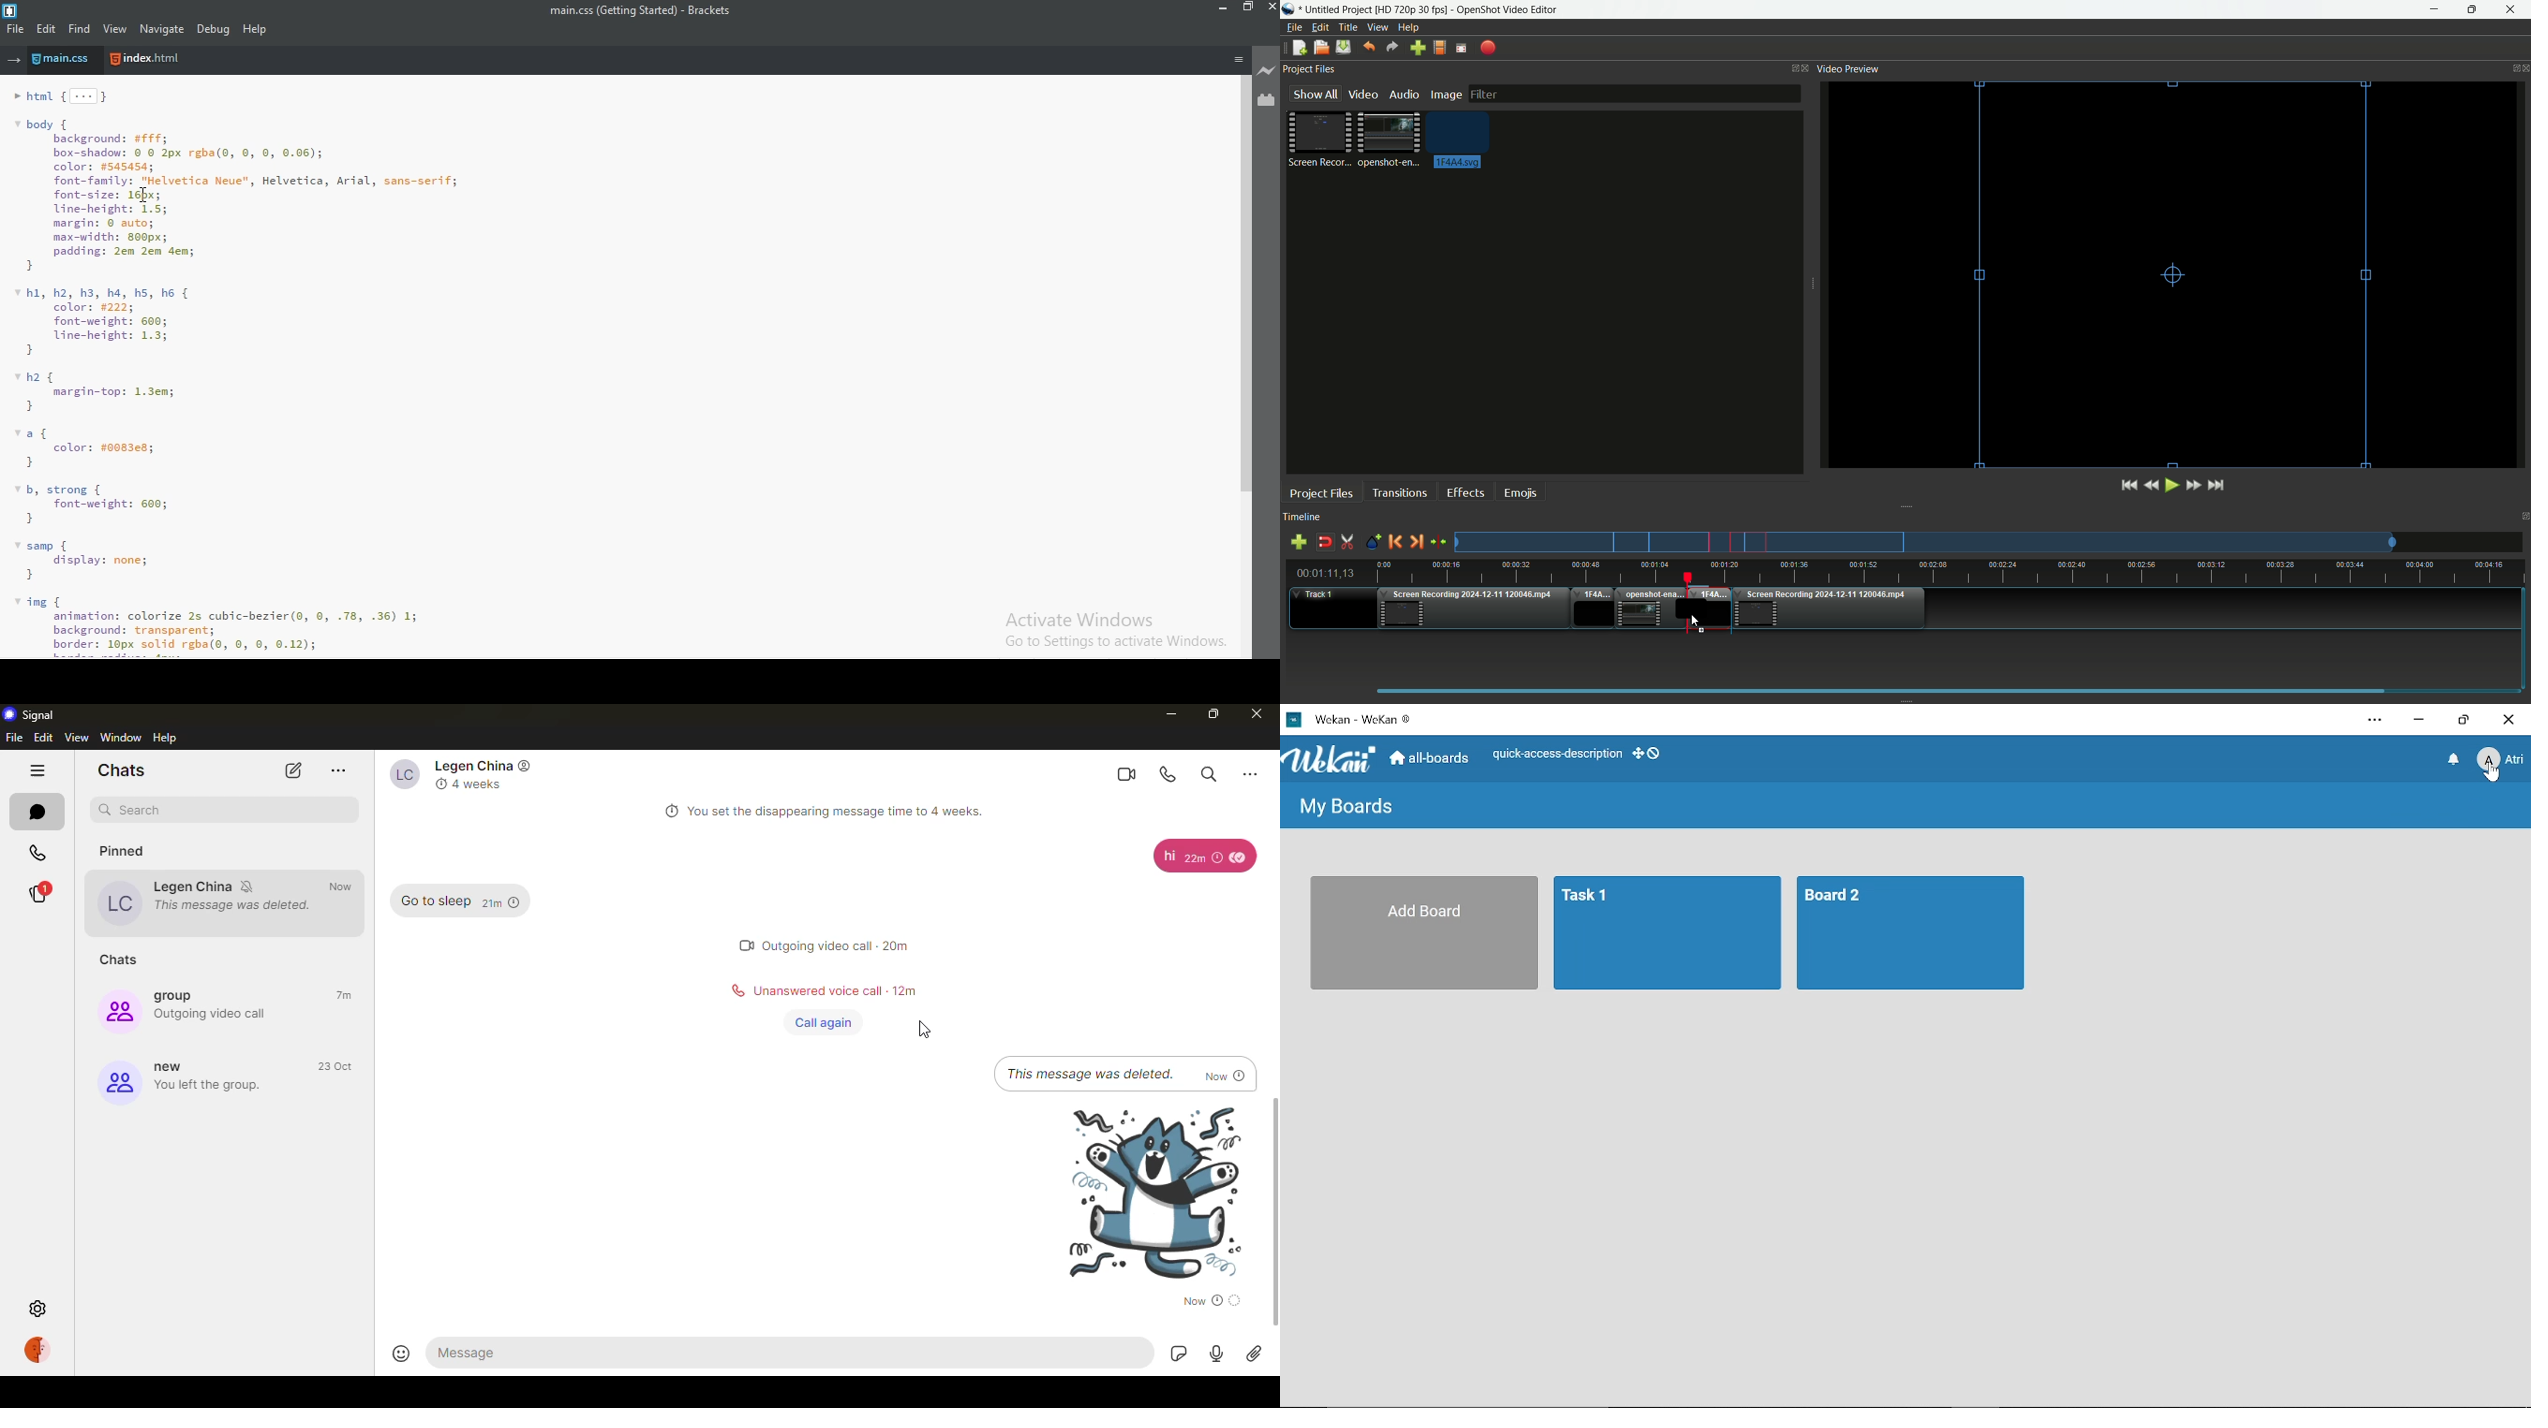  Describe the element at coordinates (1168, 713) in the screenshot. I see `minimize` at that location.